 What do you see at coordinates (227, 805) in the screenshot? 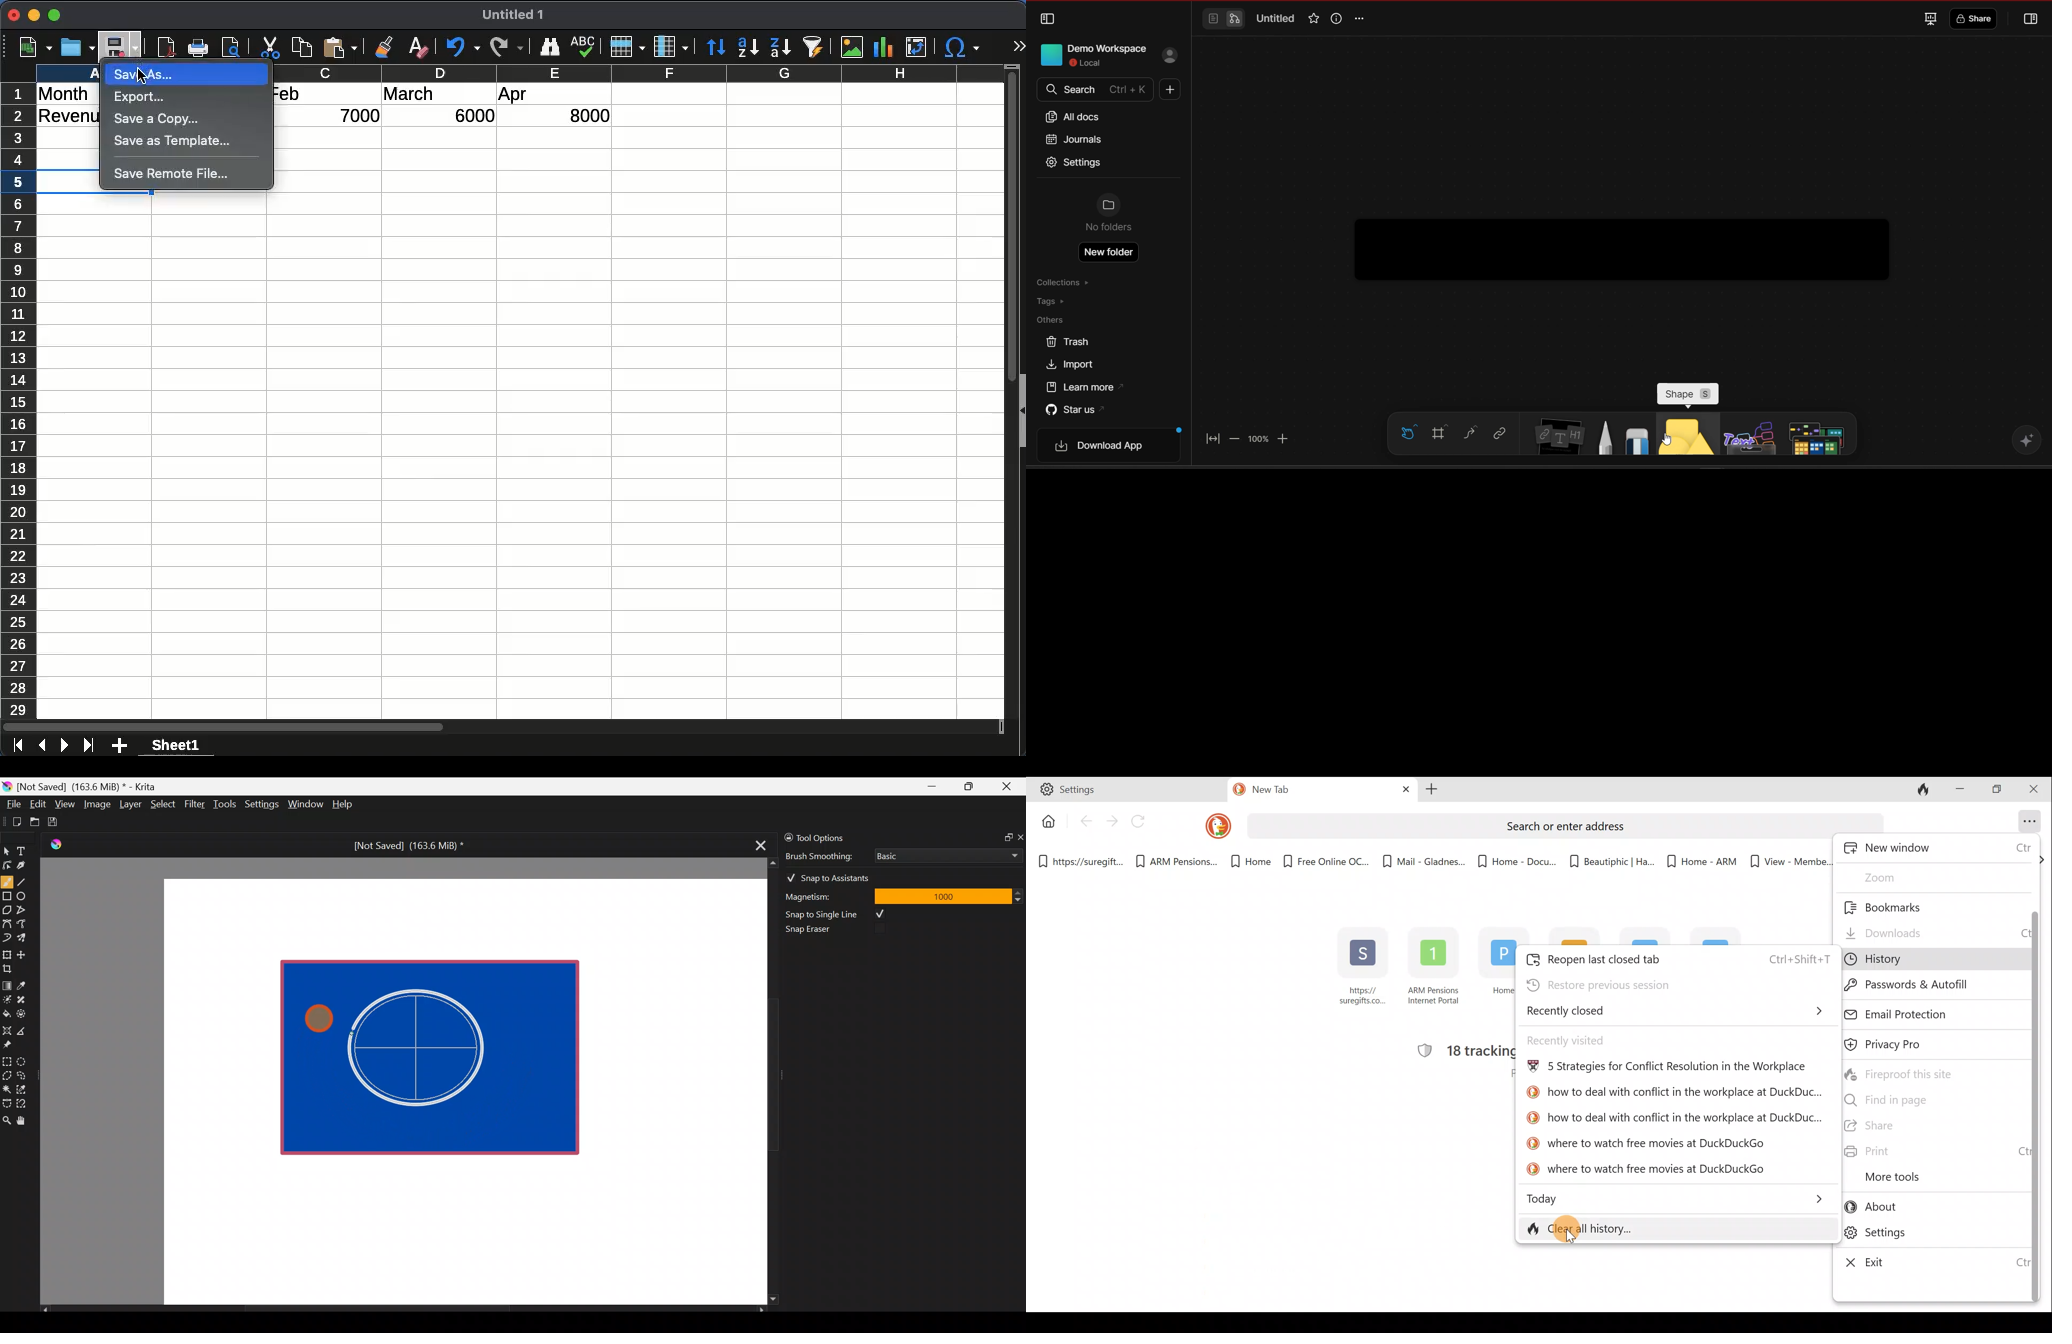
I see `Tools` at bounding box center [227, 805].